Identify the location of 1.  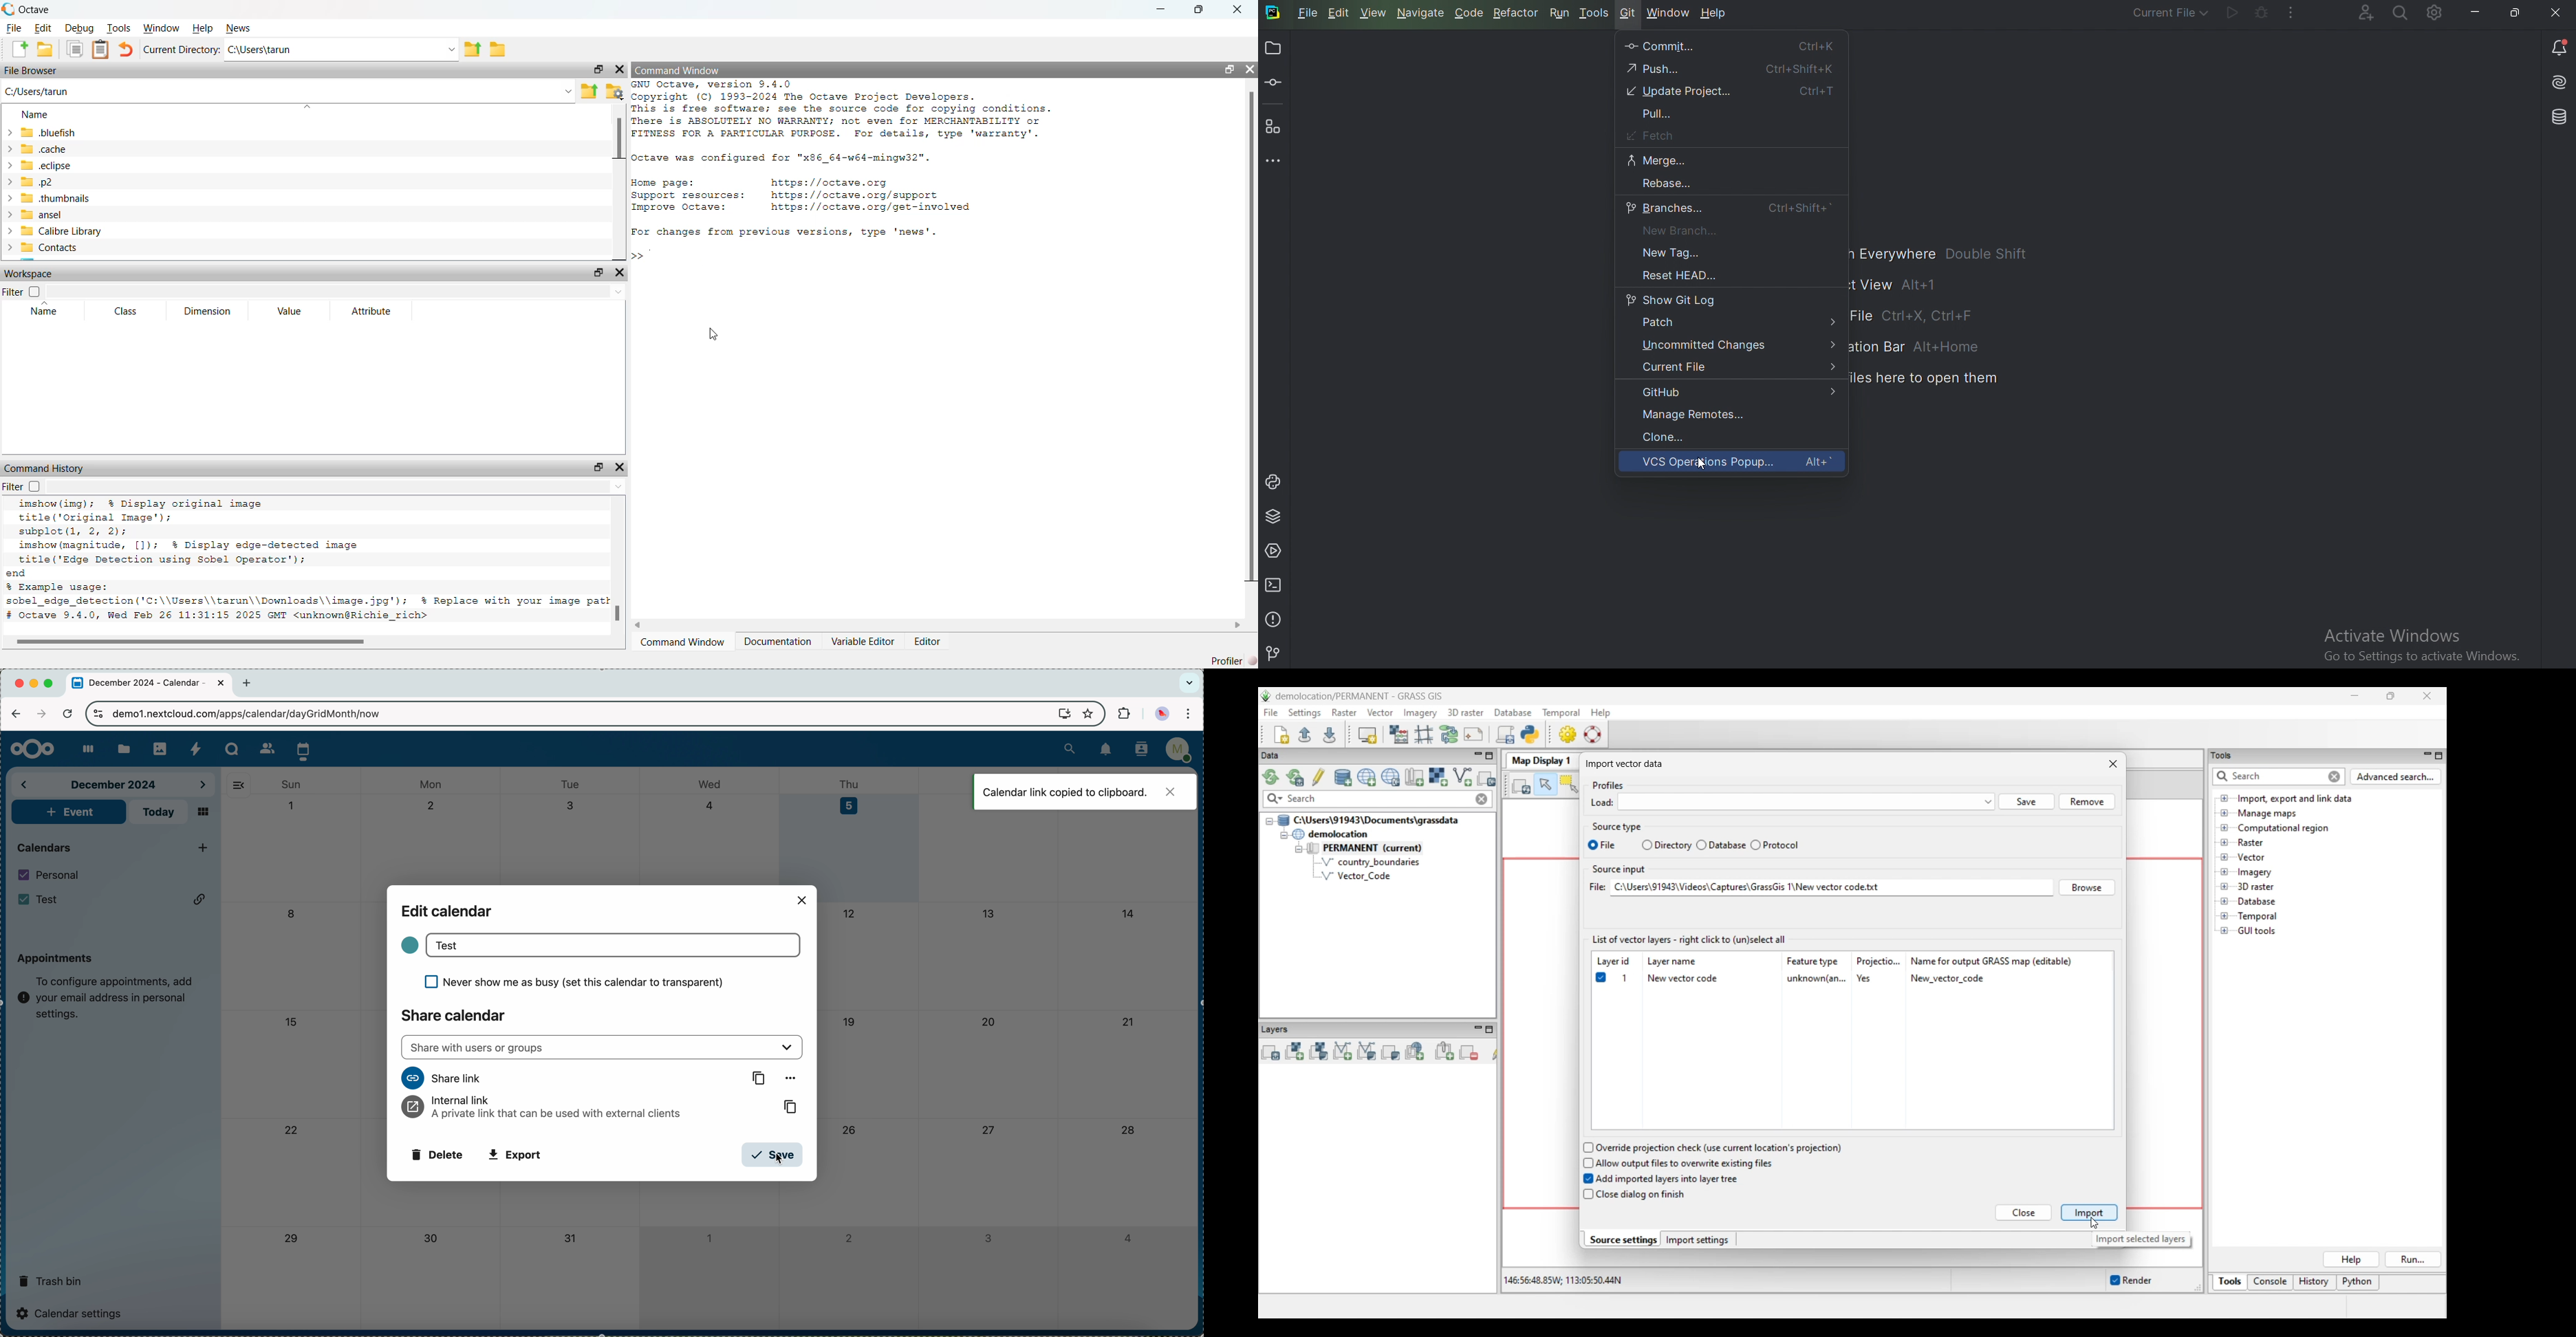
(709, 1236).